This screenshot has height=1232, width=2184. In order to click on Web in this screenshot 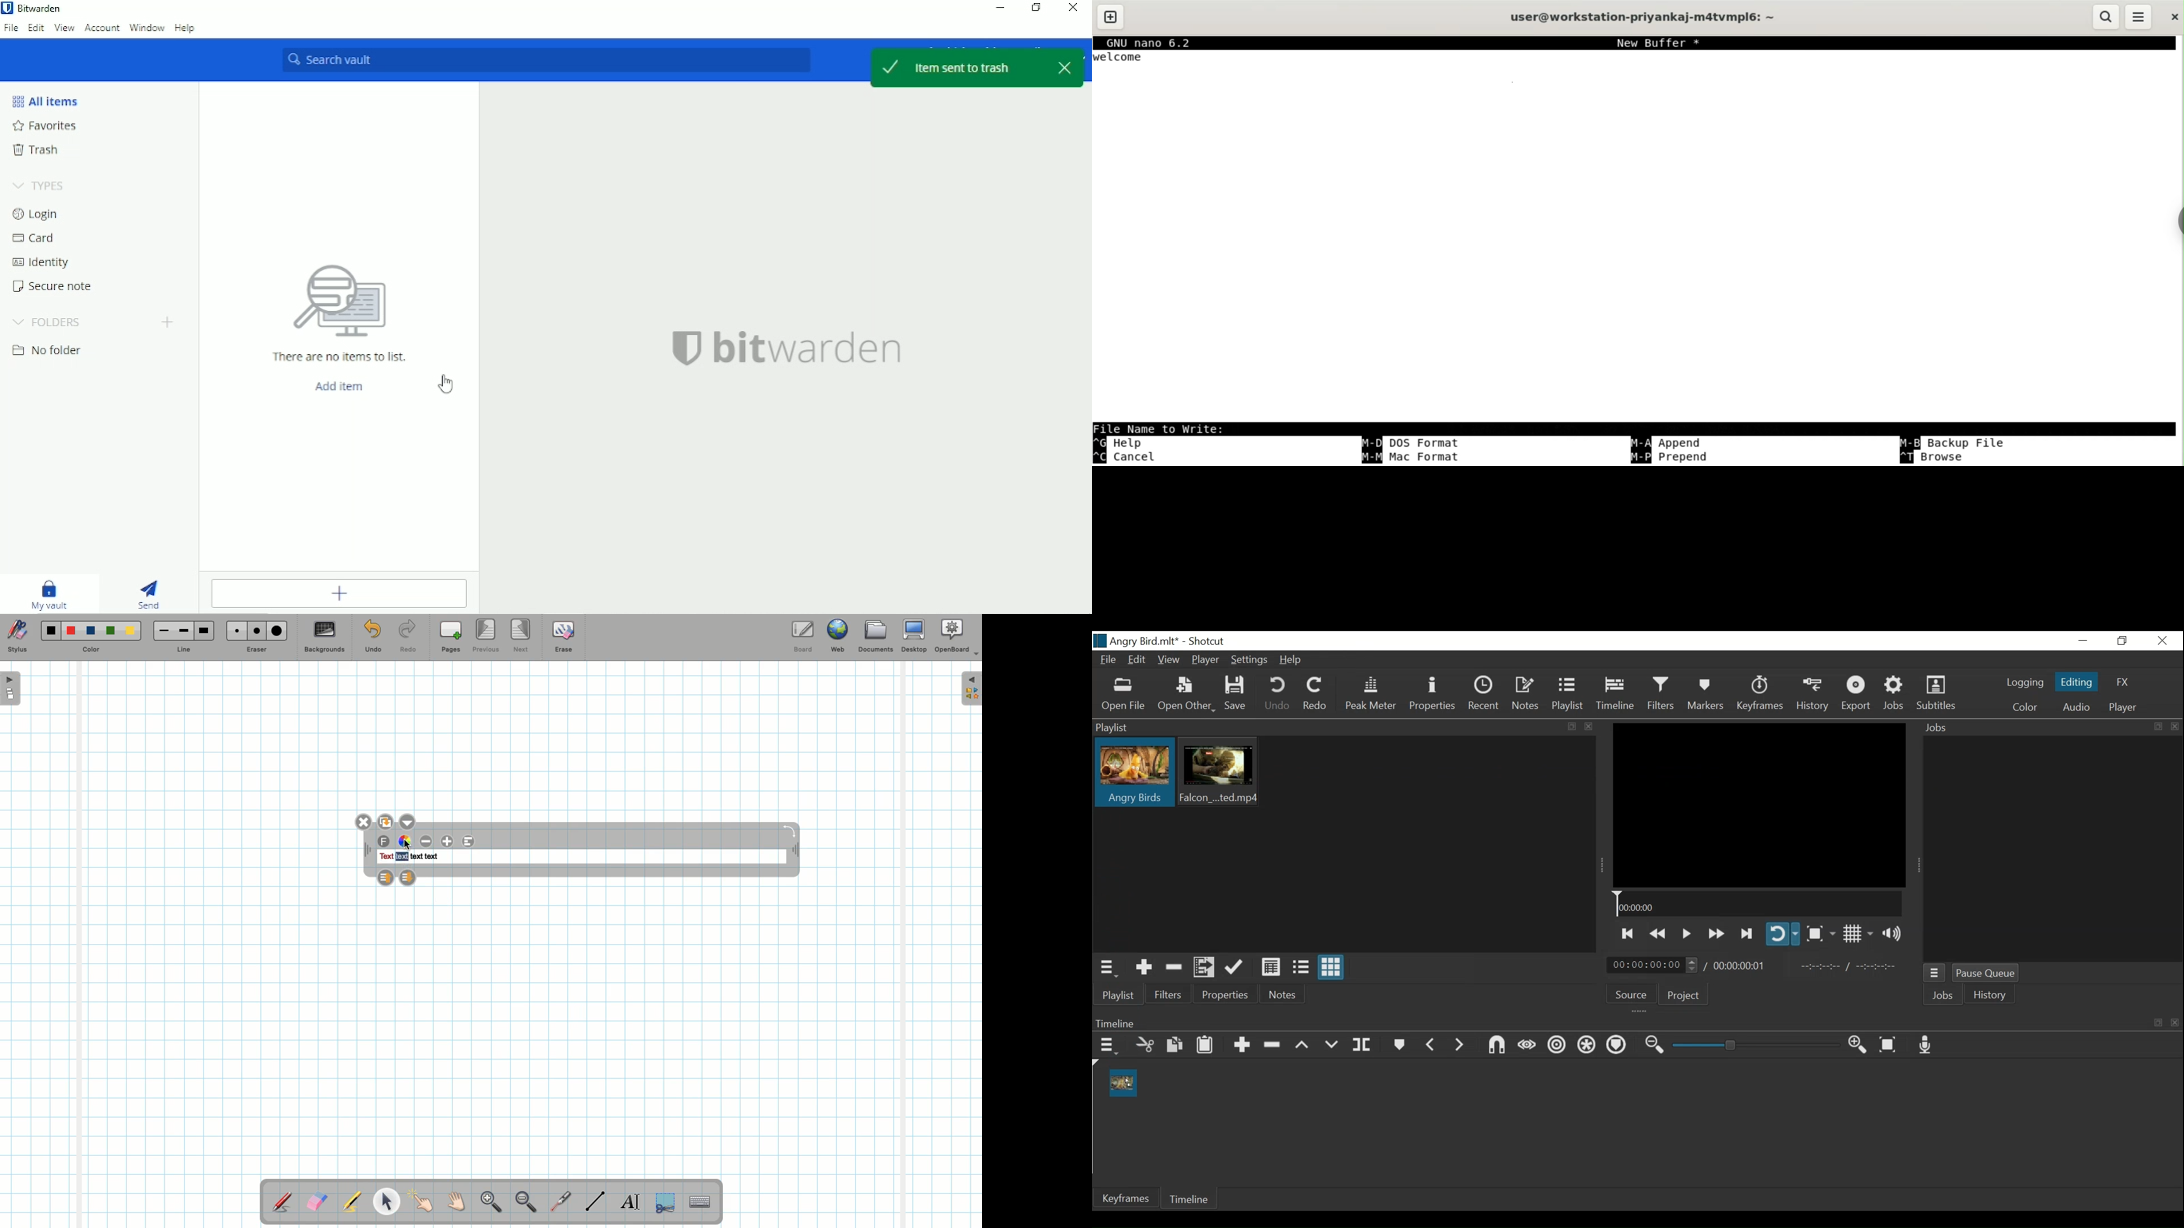, I will do `click(837, 639)`.